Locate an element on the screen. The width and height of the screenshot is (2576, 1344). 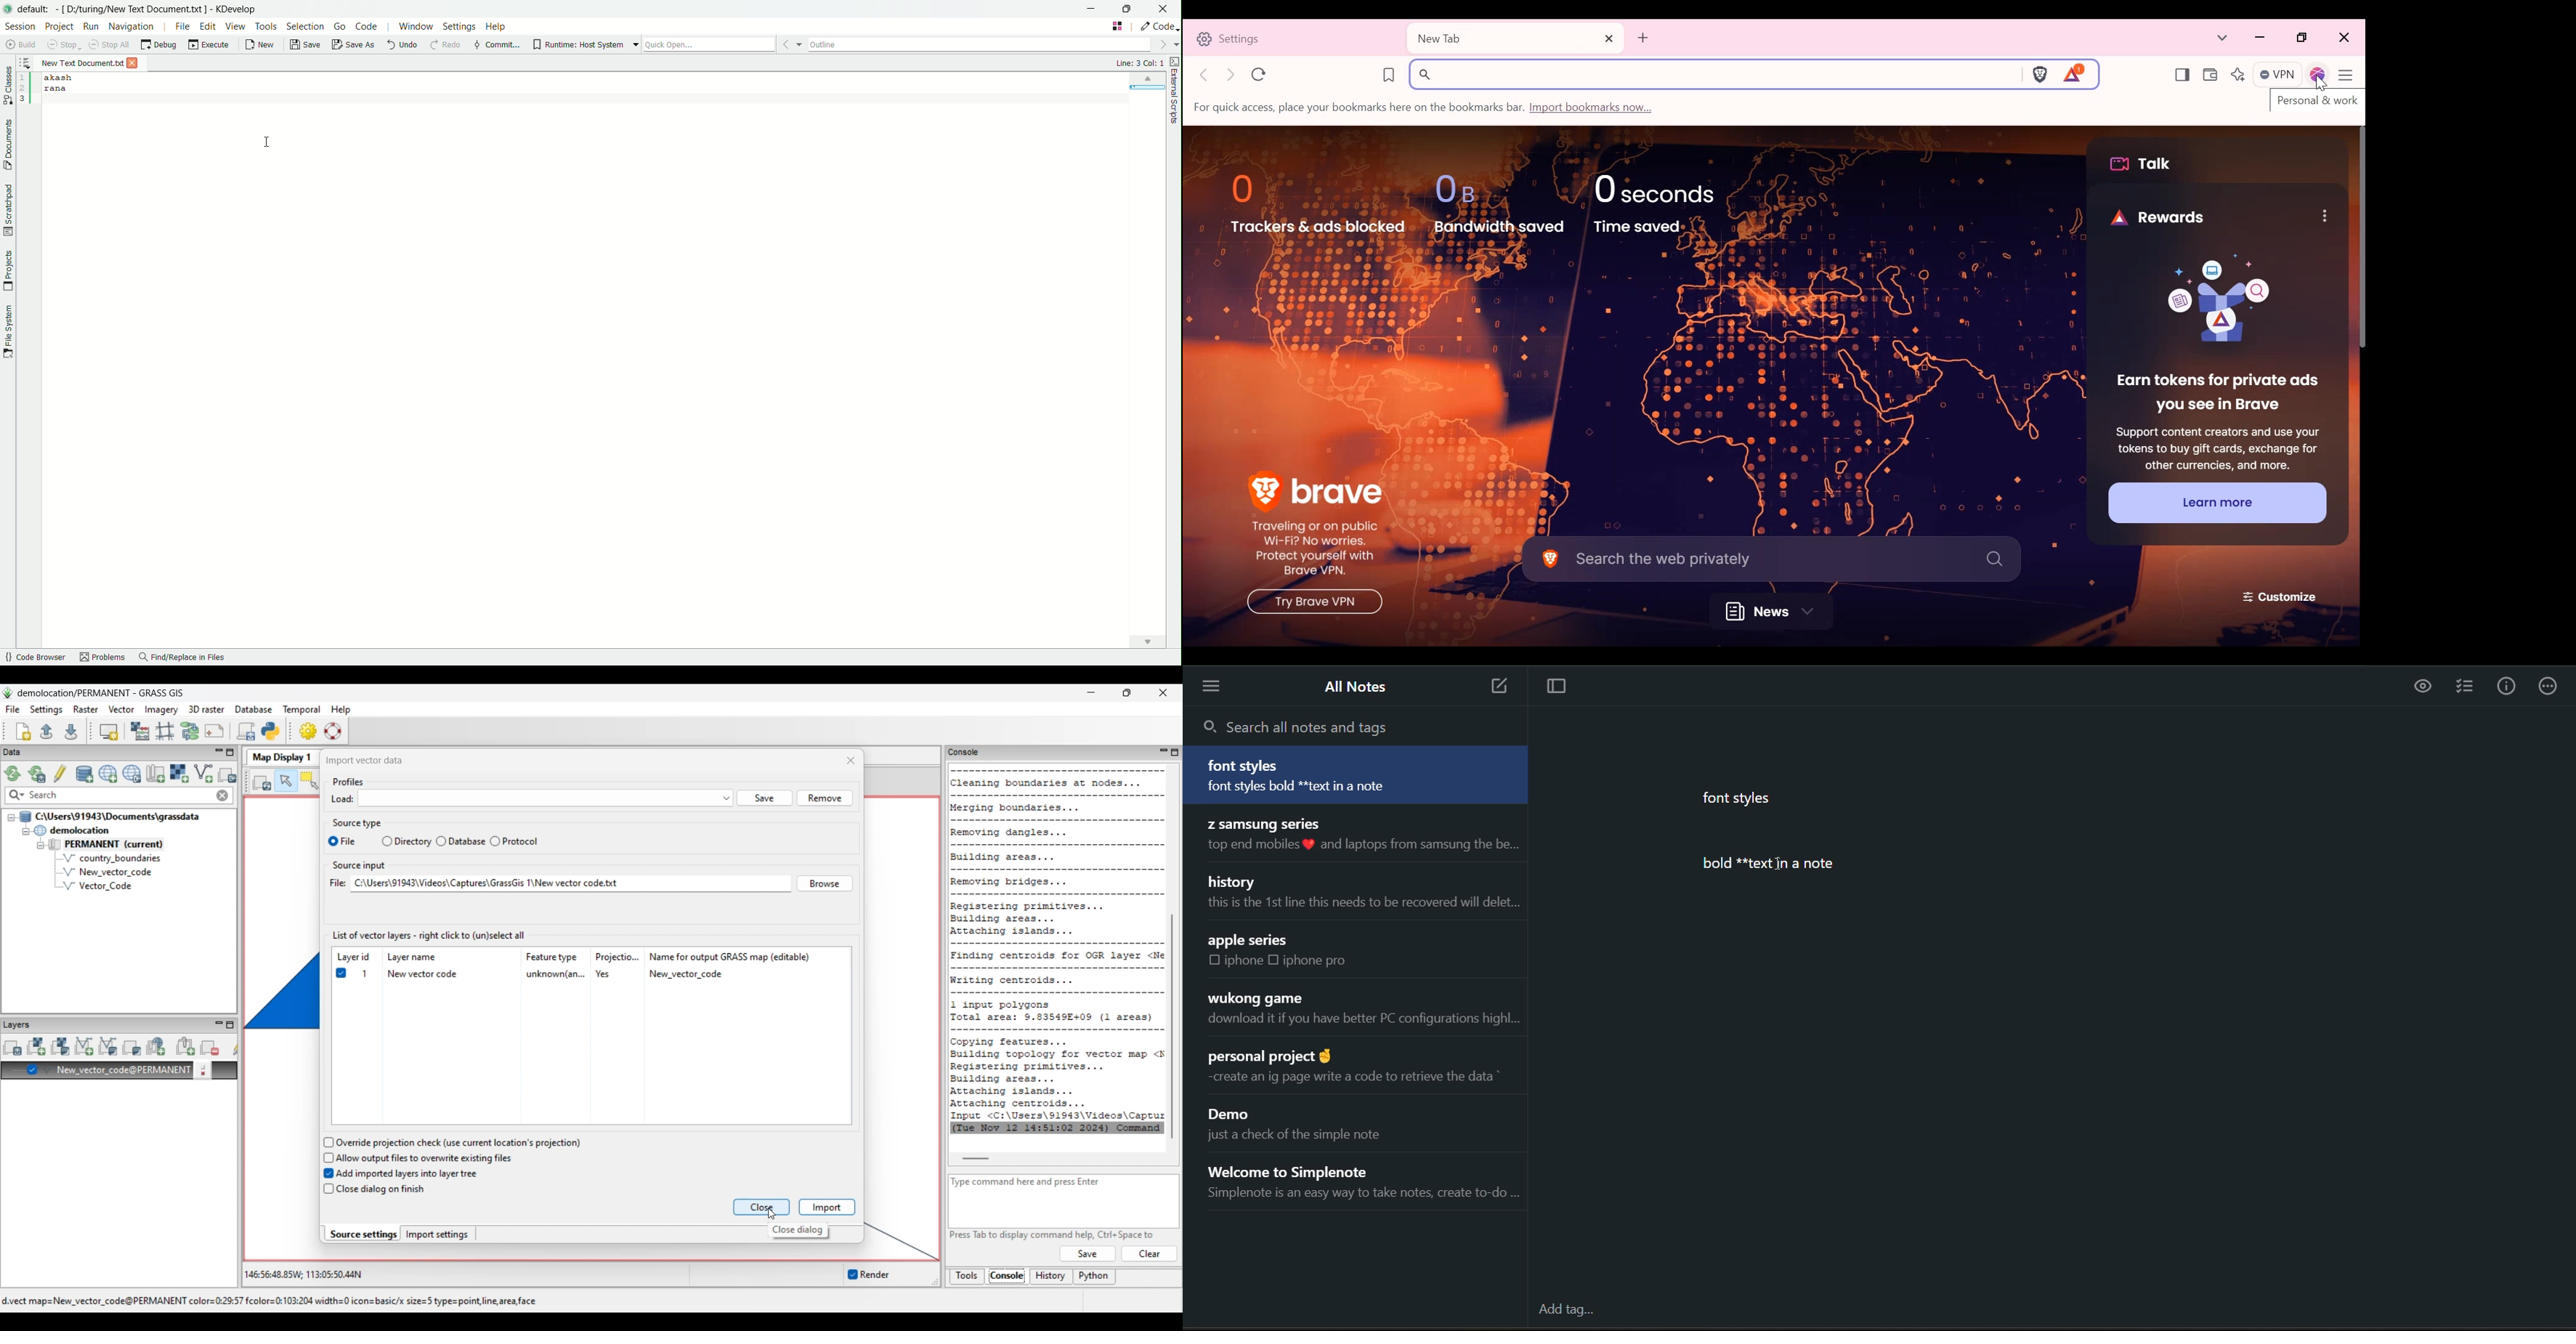
Demo is located at coordinates (1234, 1115).